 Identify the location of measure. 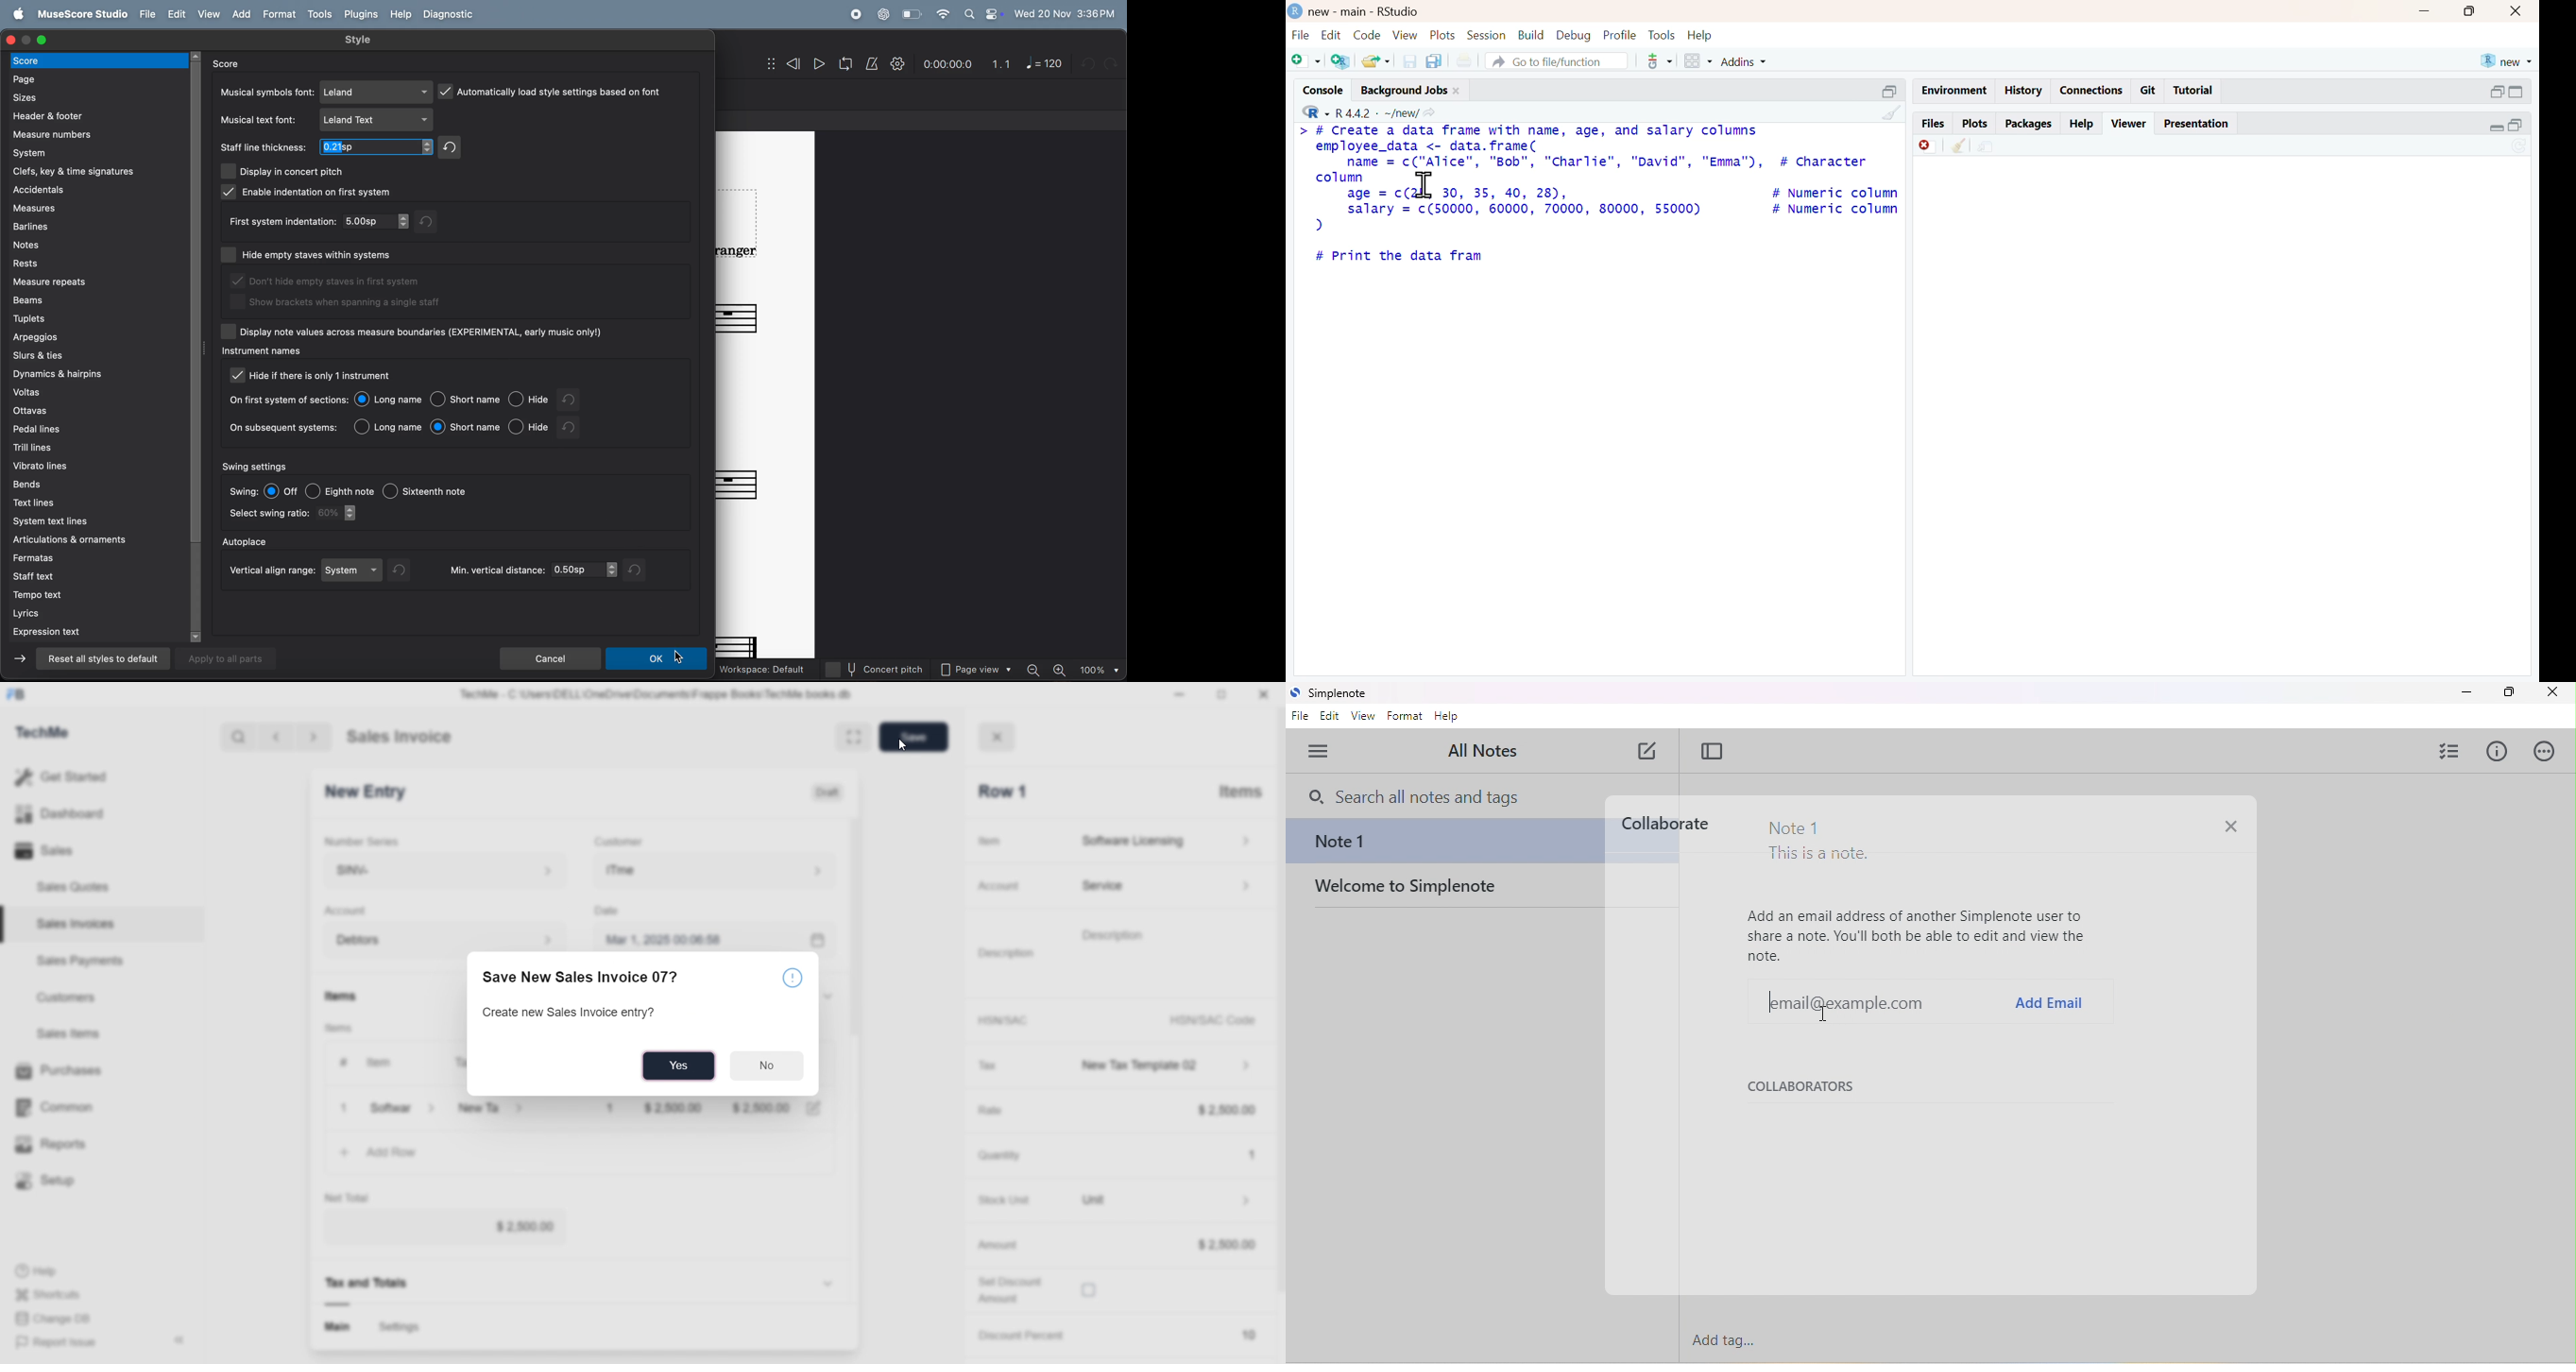
(89, 134).